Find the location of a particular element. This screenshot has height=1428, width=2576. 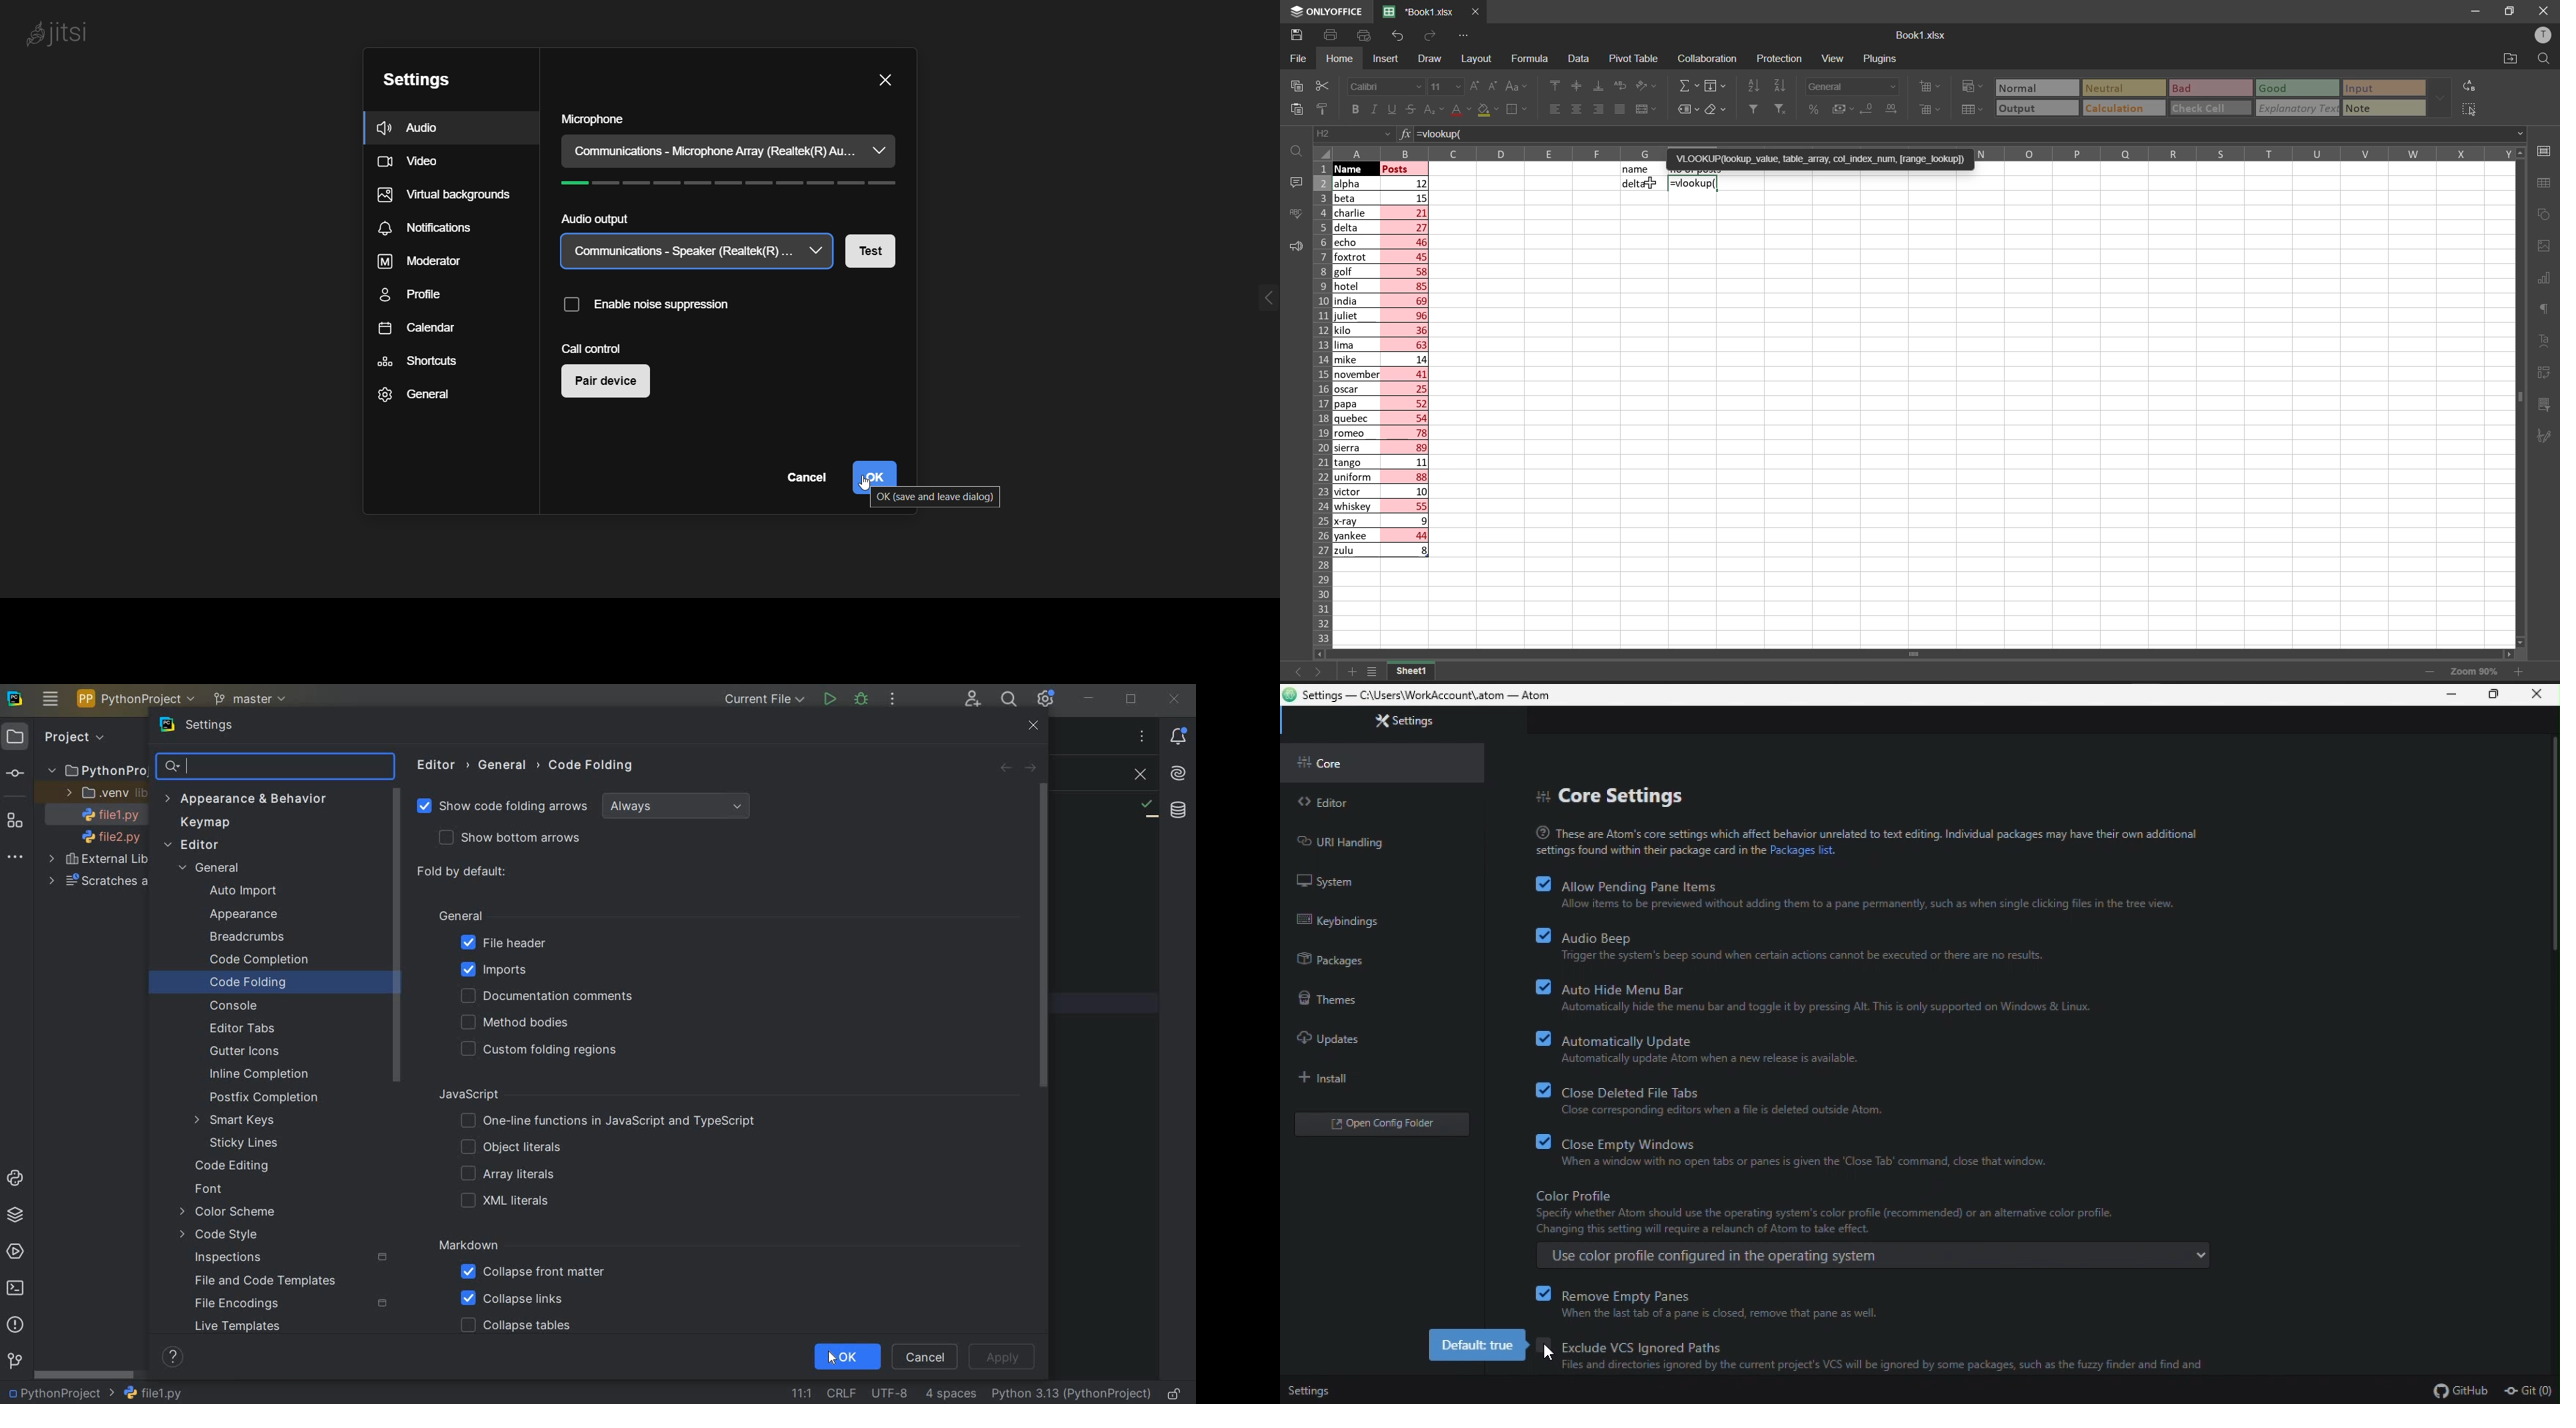

increase decimal is located at coordinates (1893, 111).